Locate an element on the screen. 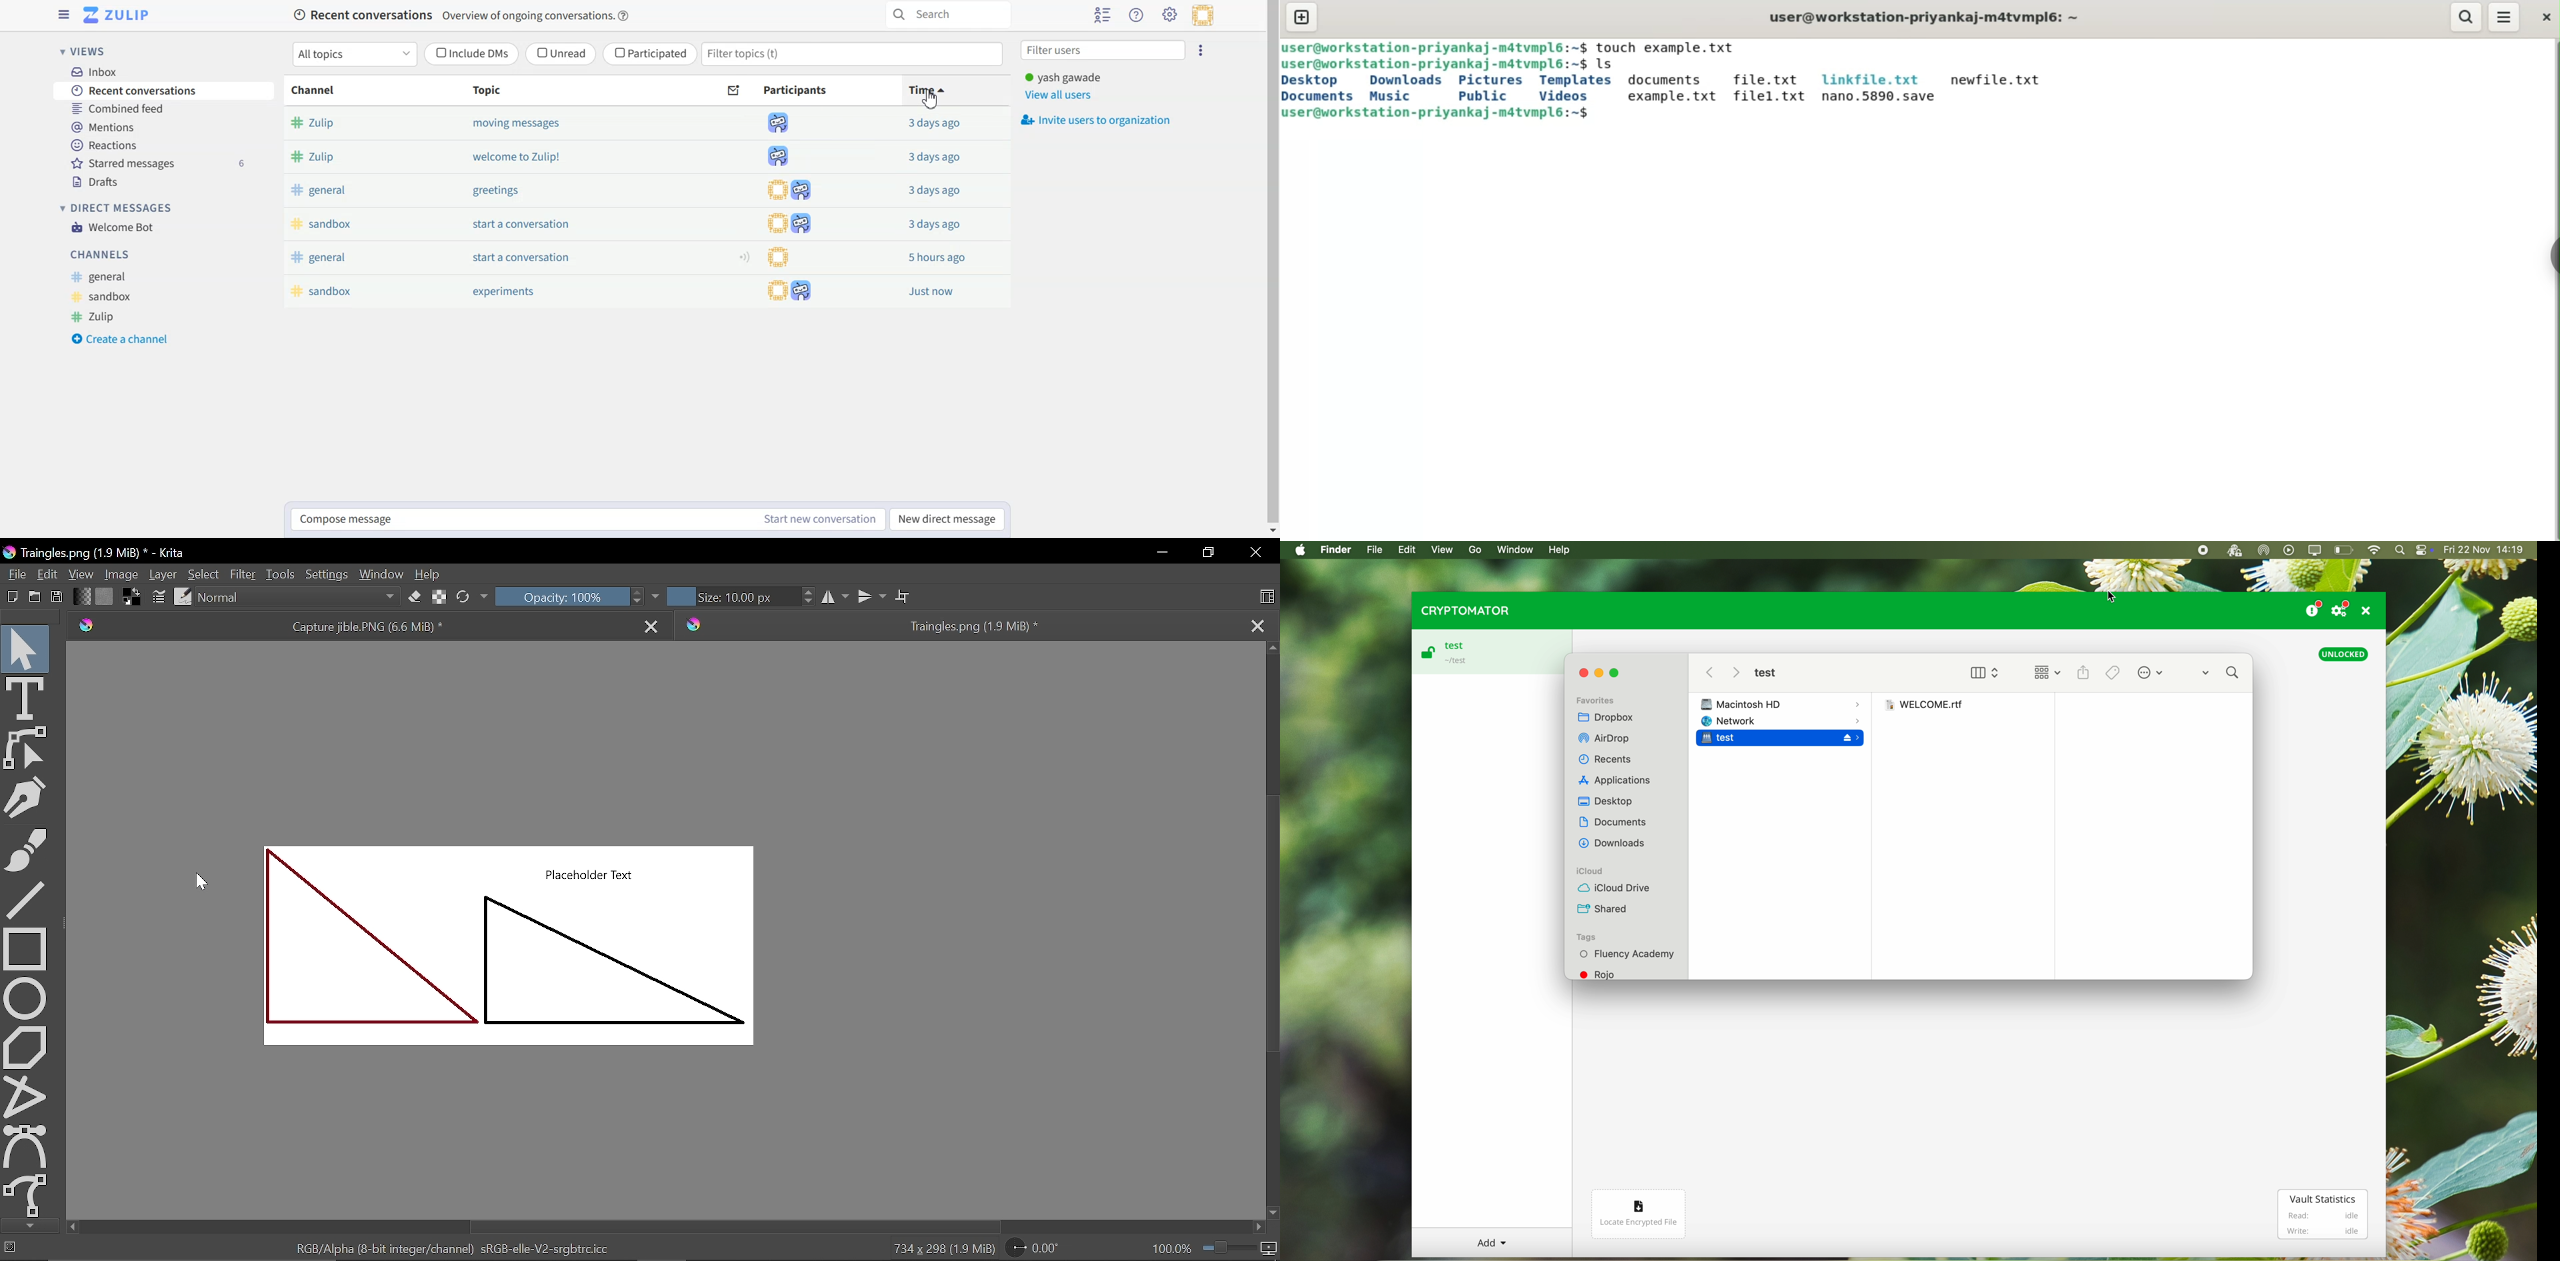 The image size is (2576, 1288). cursor is located at coordinates (2112, 596).